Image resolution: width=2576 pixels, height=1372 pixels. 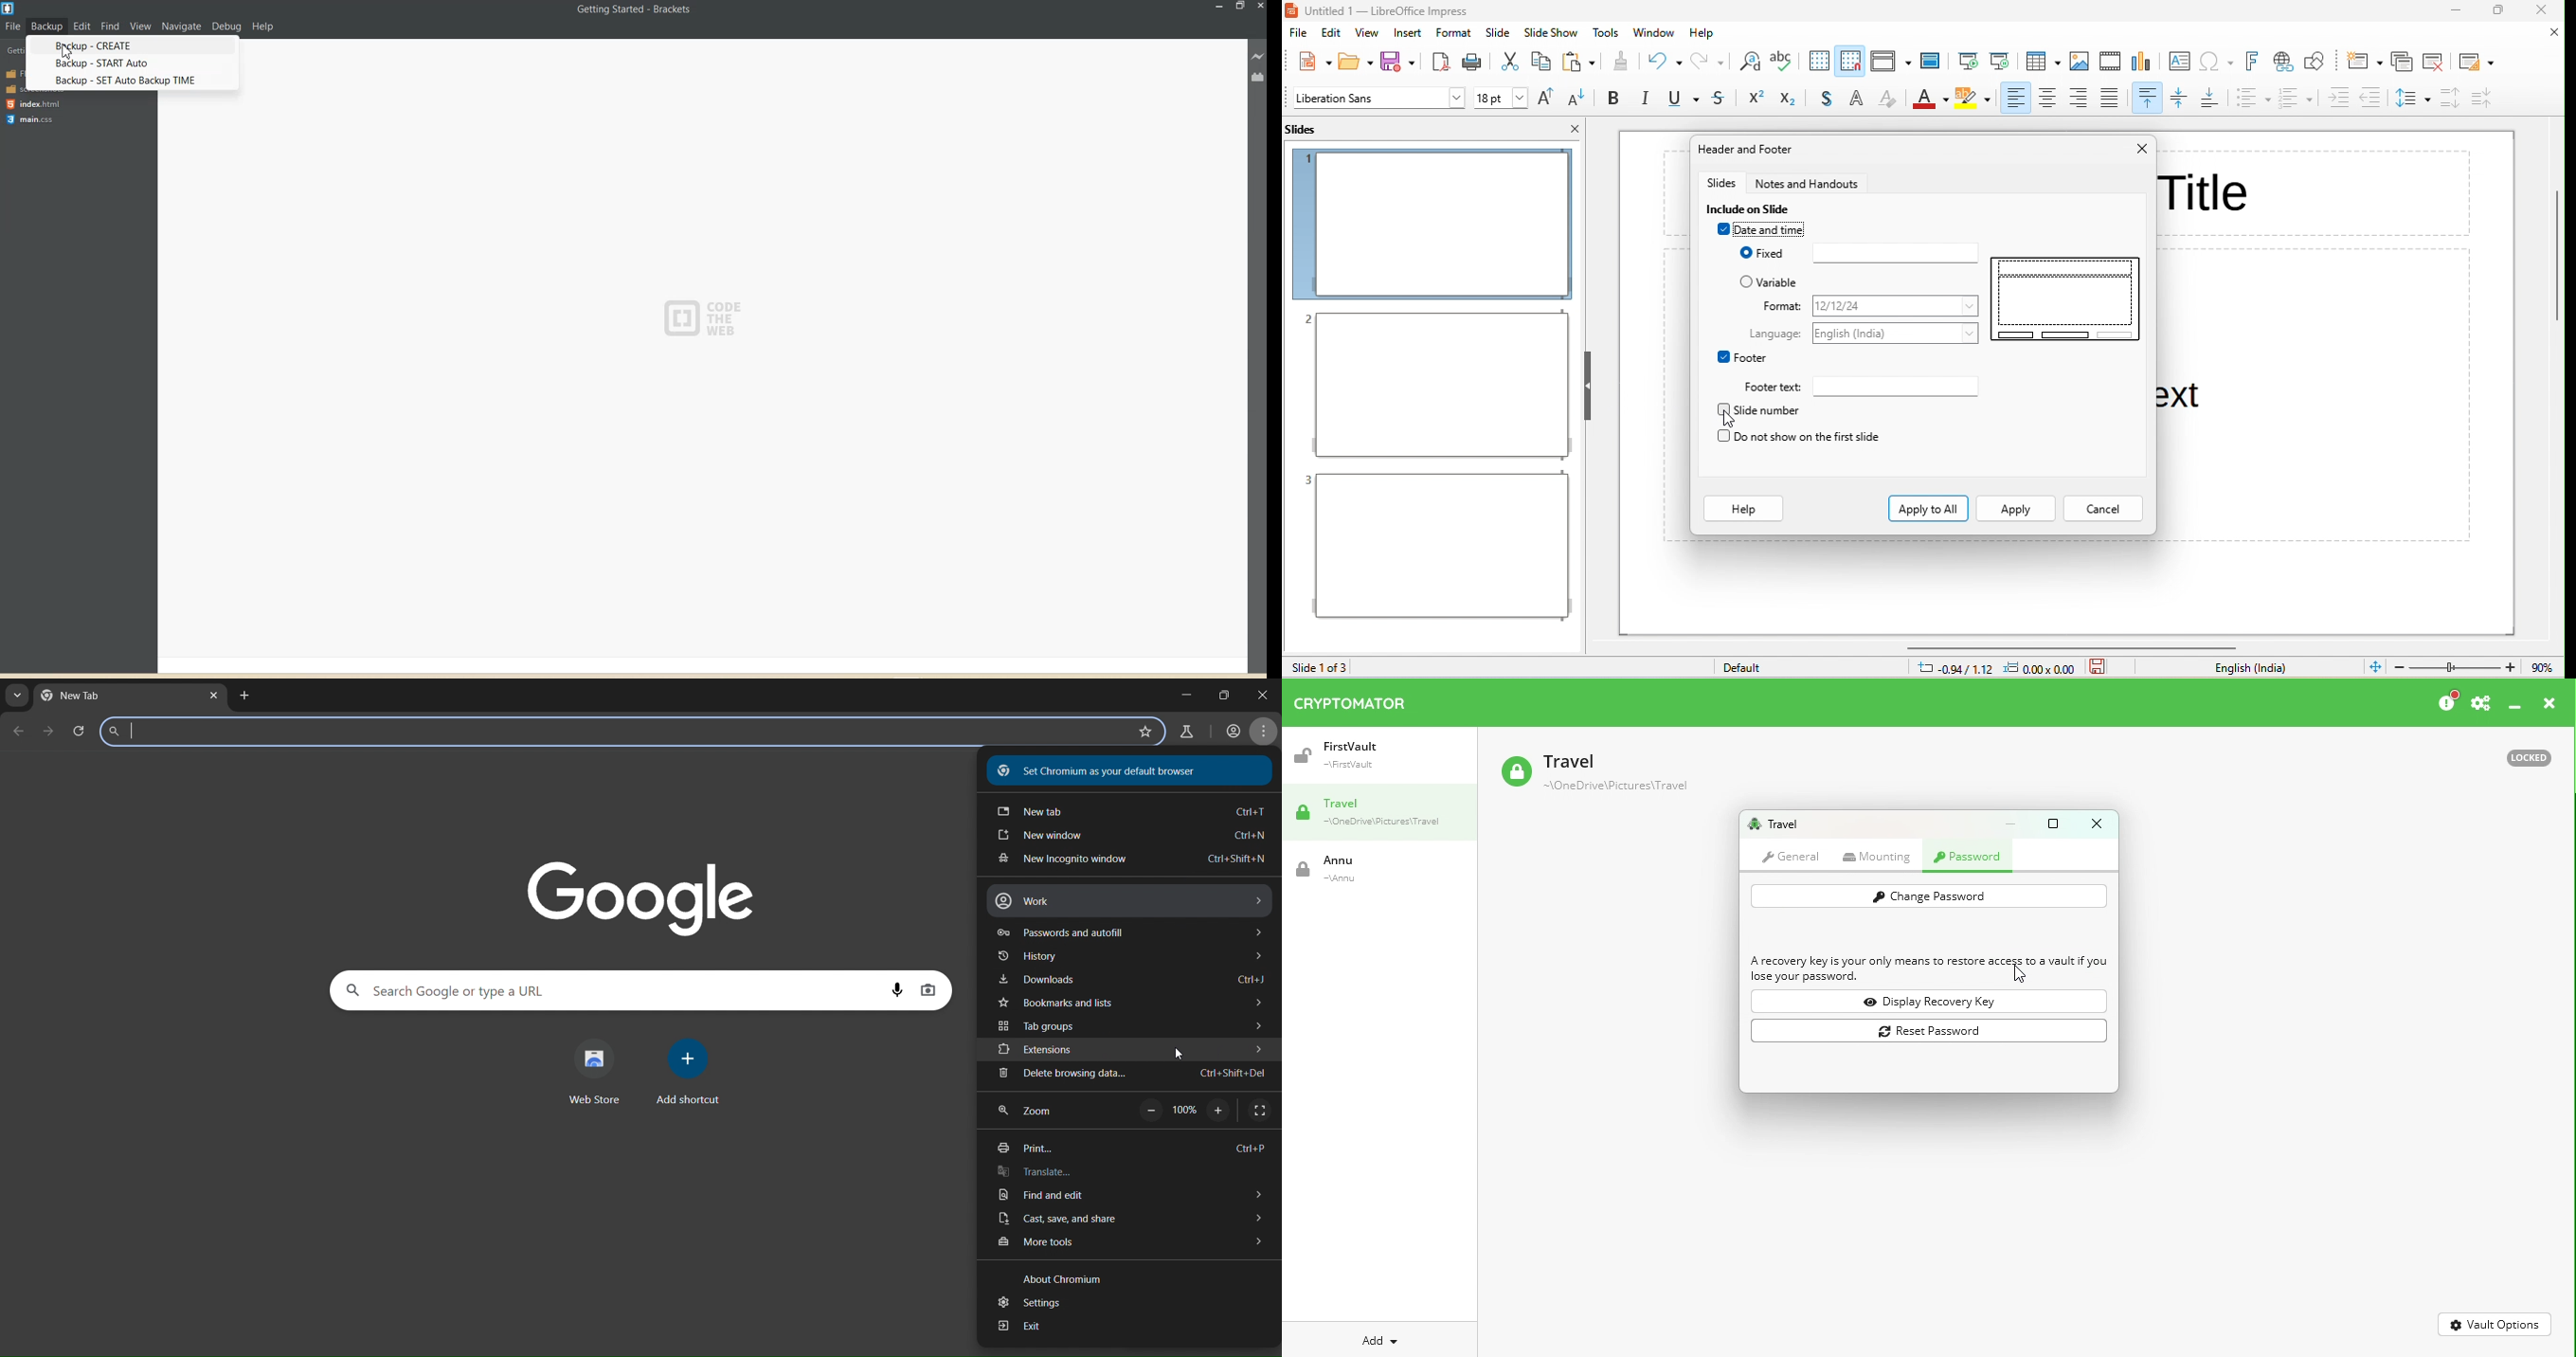 I want to click on increase indent, so click(x=2339, y=99).